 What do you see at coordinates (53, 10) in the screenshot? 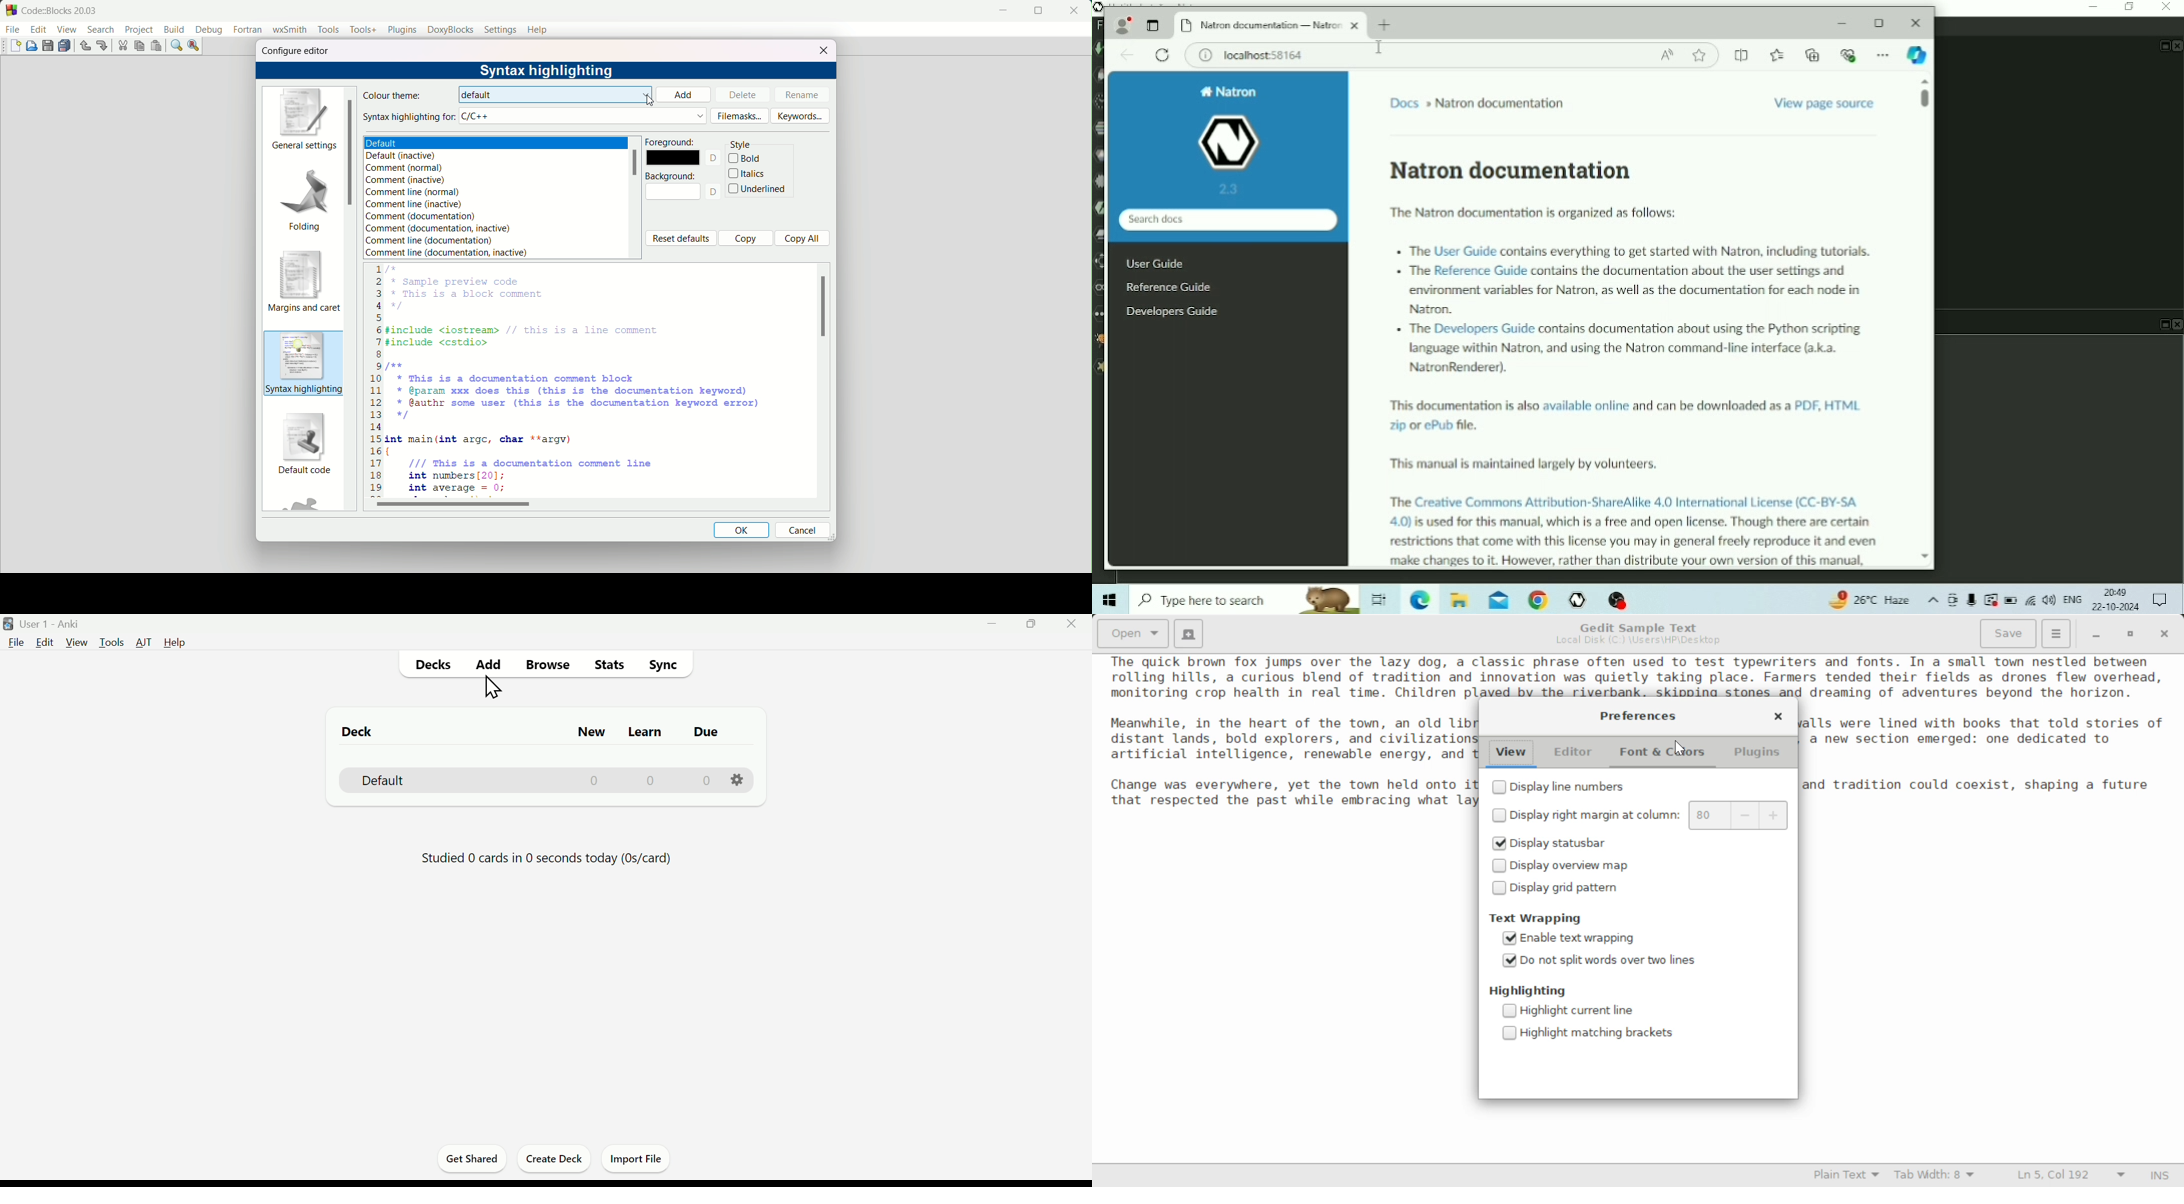
I see `title and logo` at bounding box center [53, 10].